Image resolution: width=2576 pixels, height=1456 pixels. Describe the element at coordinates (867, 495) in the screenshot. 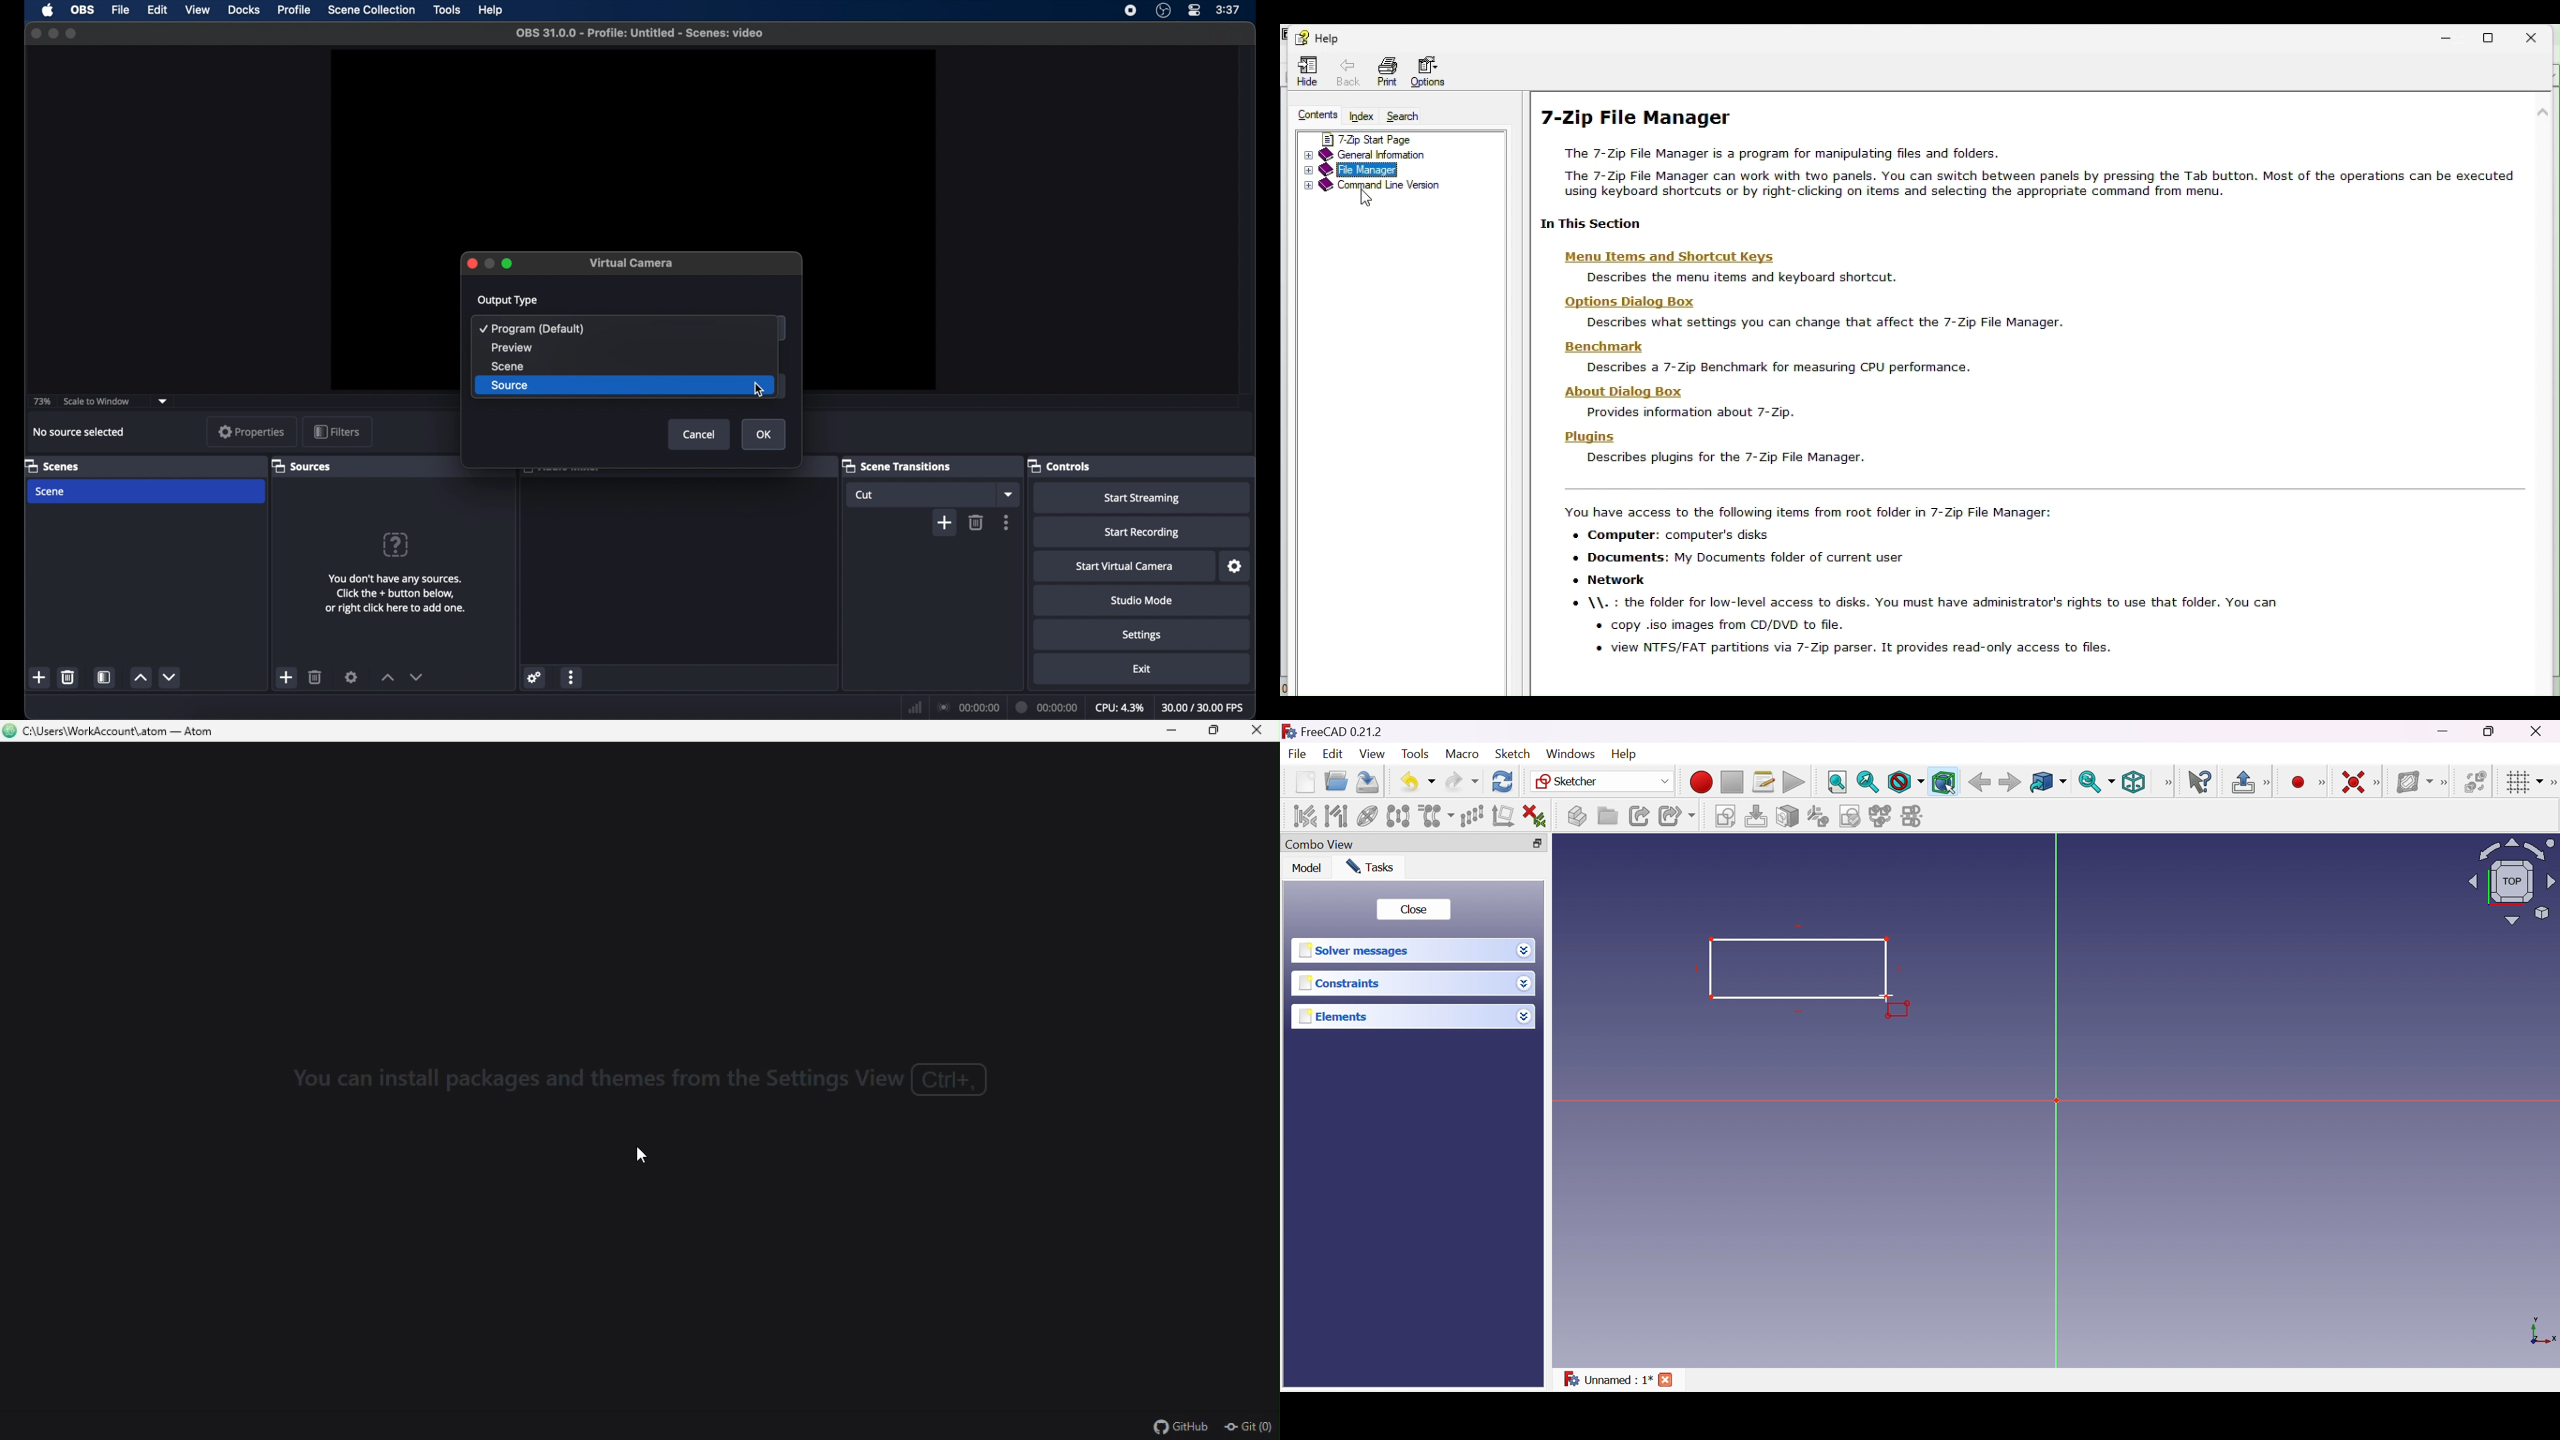

I see `cut` at that location.